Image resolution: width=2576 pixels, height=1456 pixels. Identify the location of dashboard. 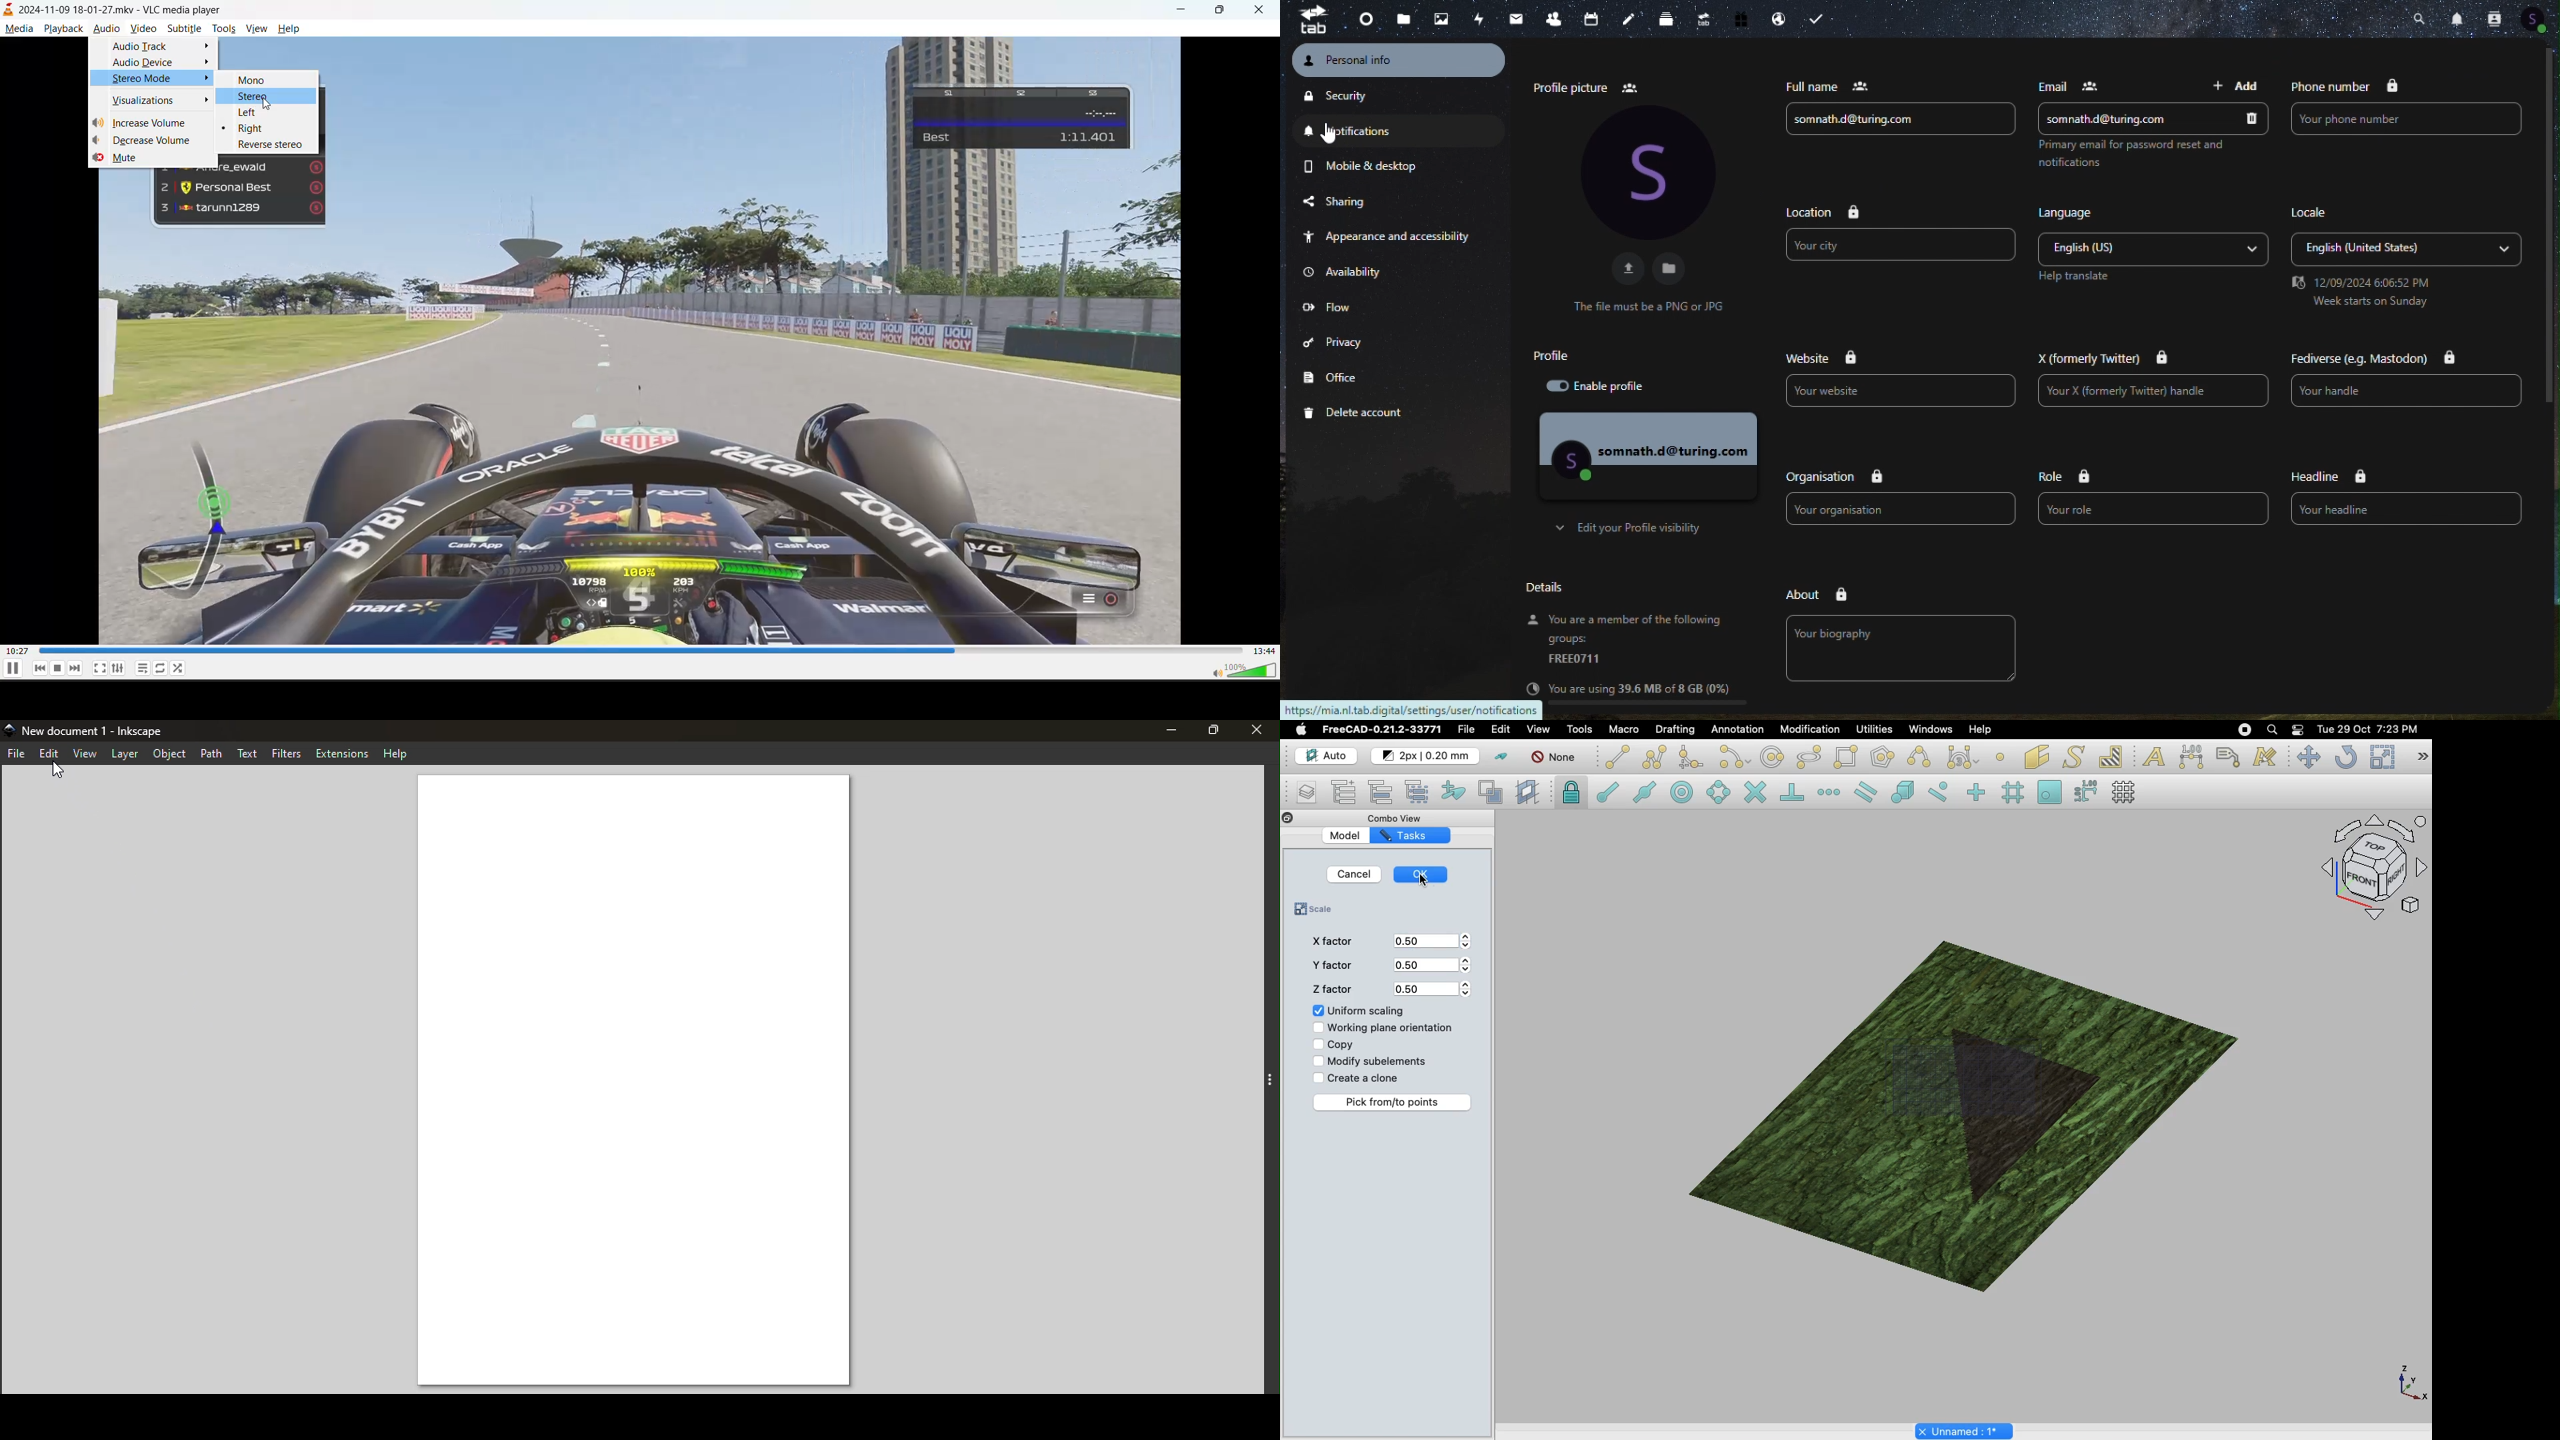
(1365, 22).